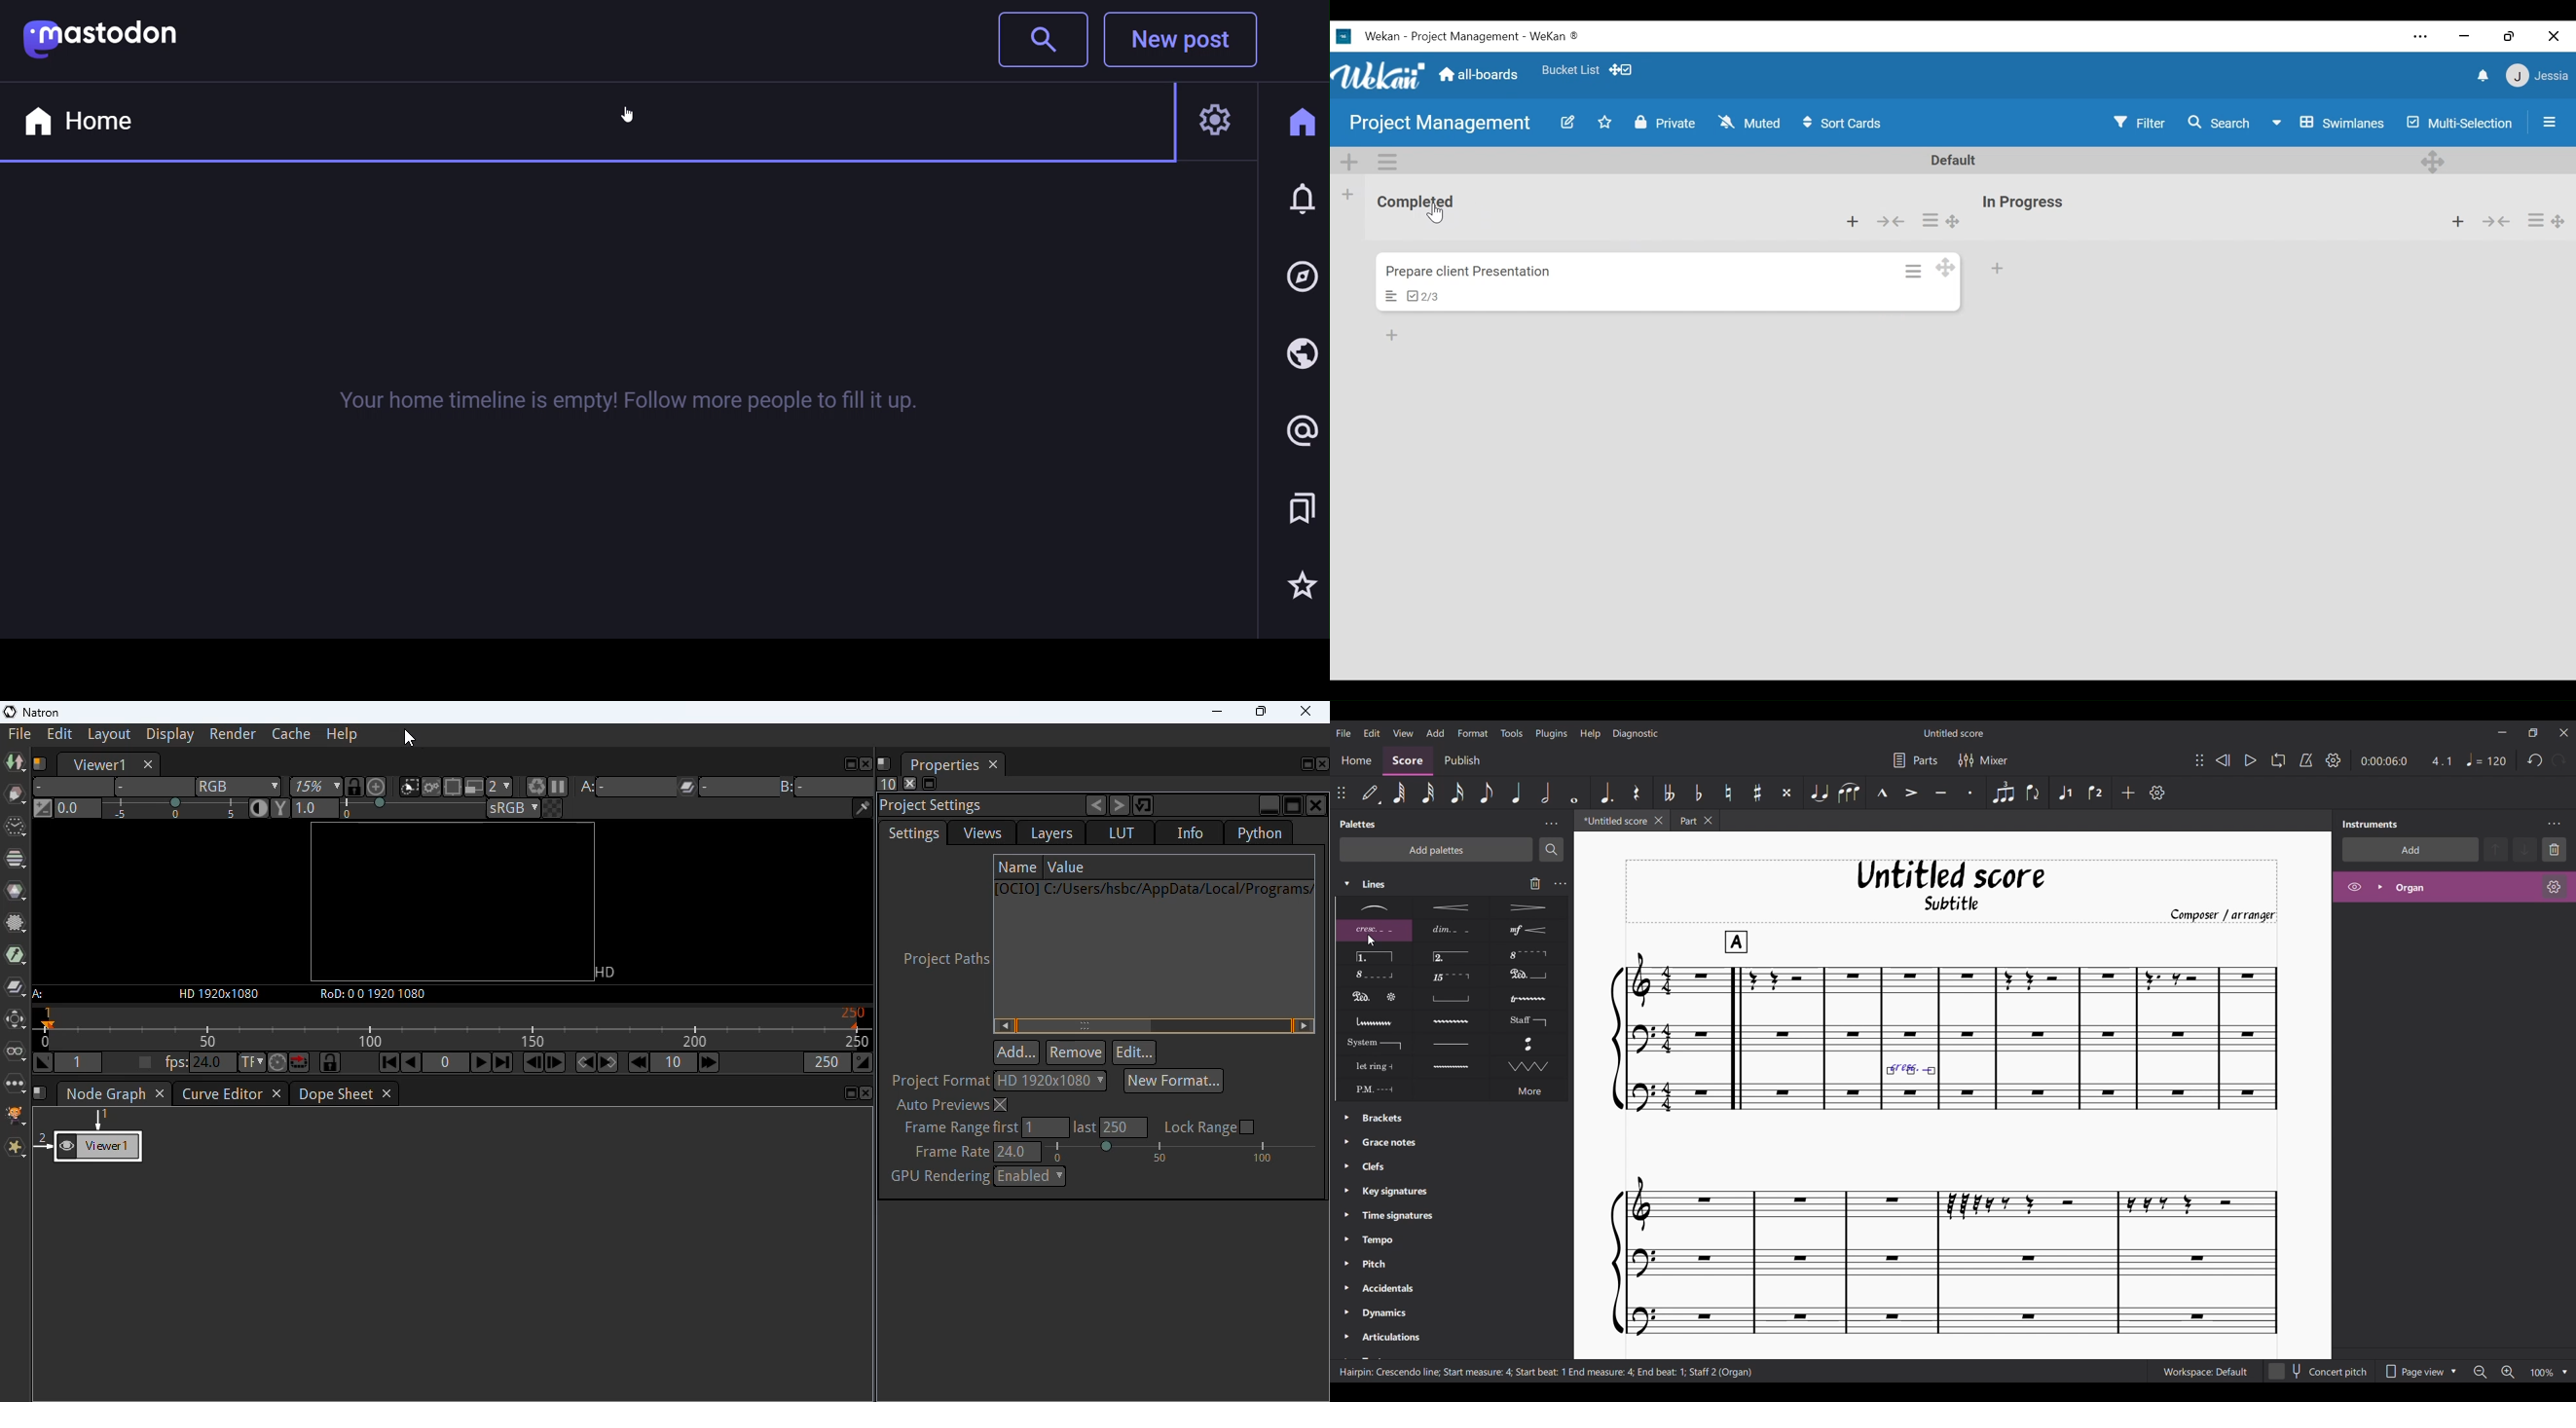 The image size is (2576, 1428). Describe the element at coordinates (2370, 824) in the screenshot. I see `Panel title` at that location.